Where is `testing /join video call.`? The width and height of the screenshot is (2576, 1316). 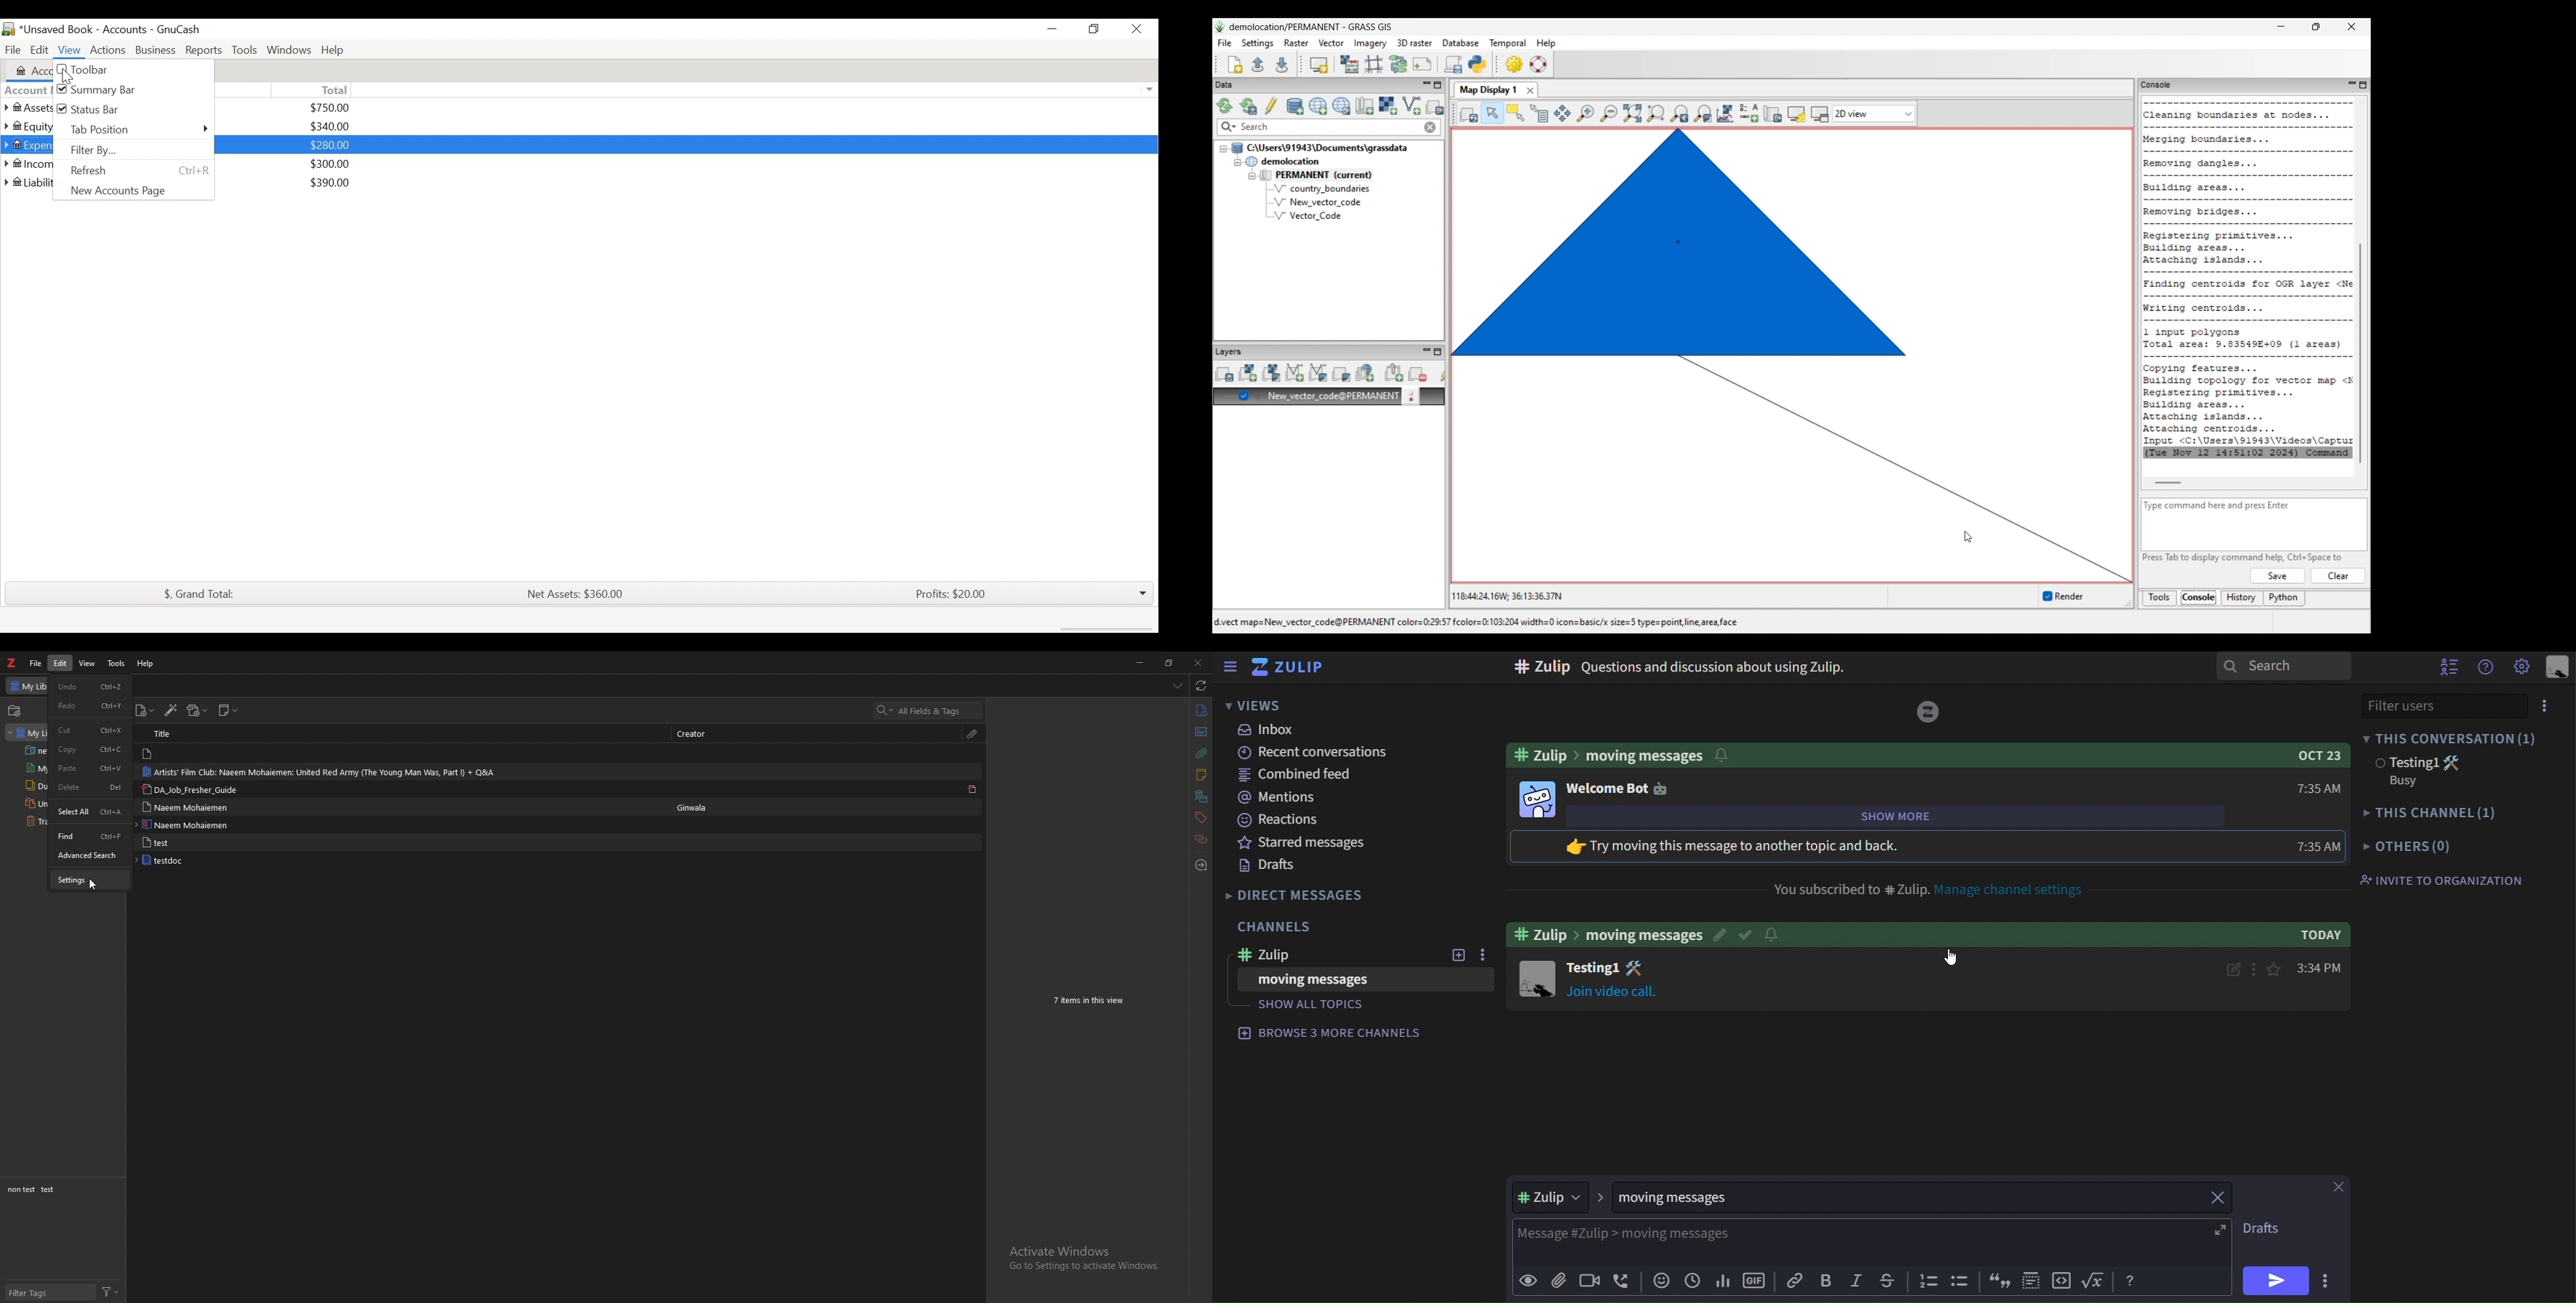
testing /join video call. is located at coordinates (1611, 981).